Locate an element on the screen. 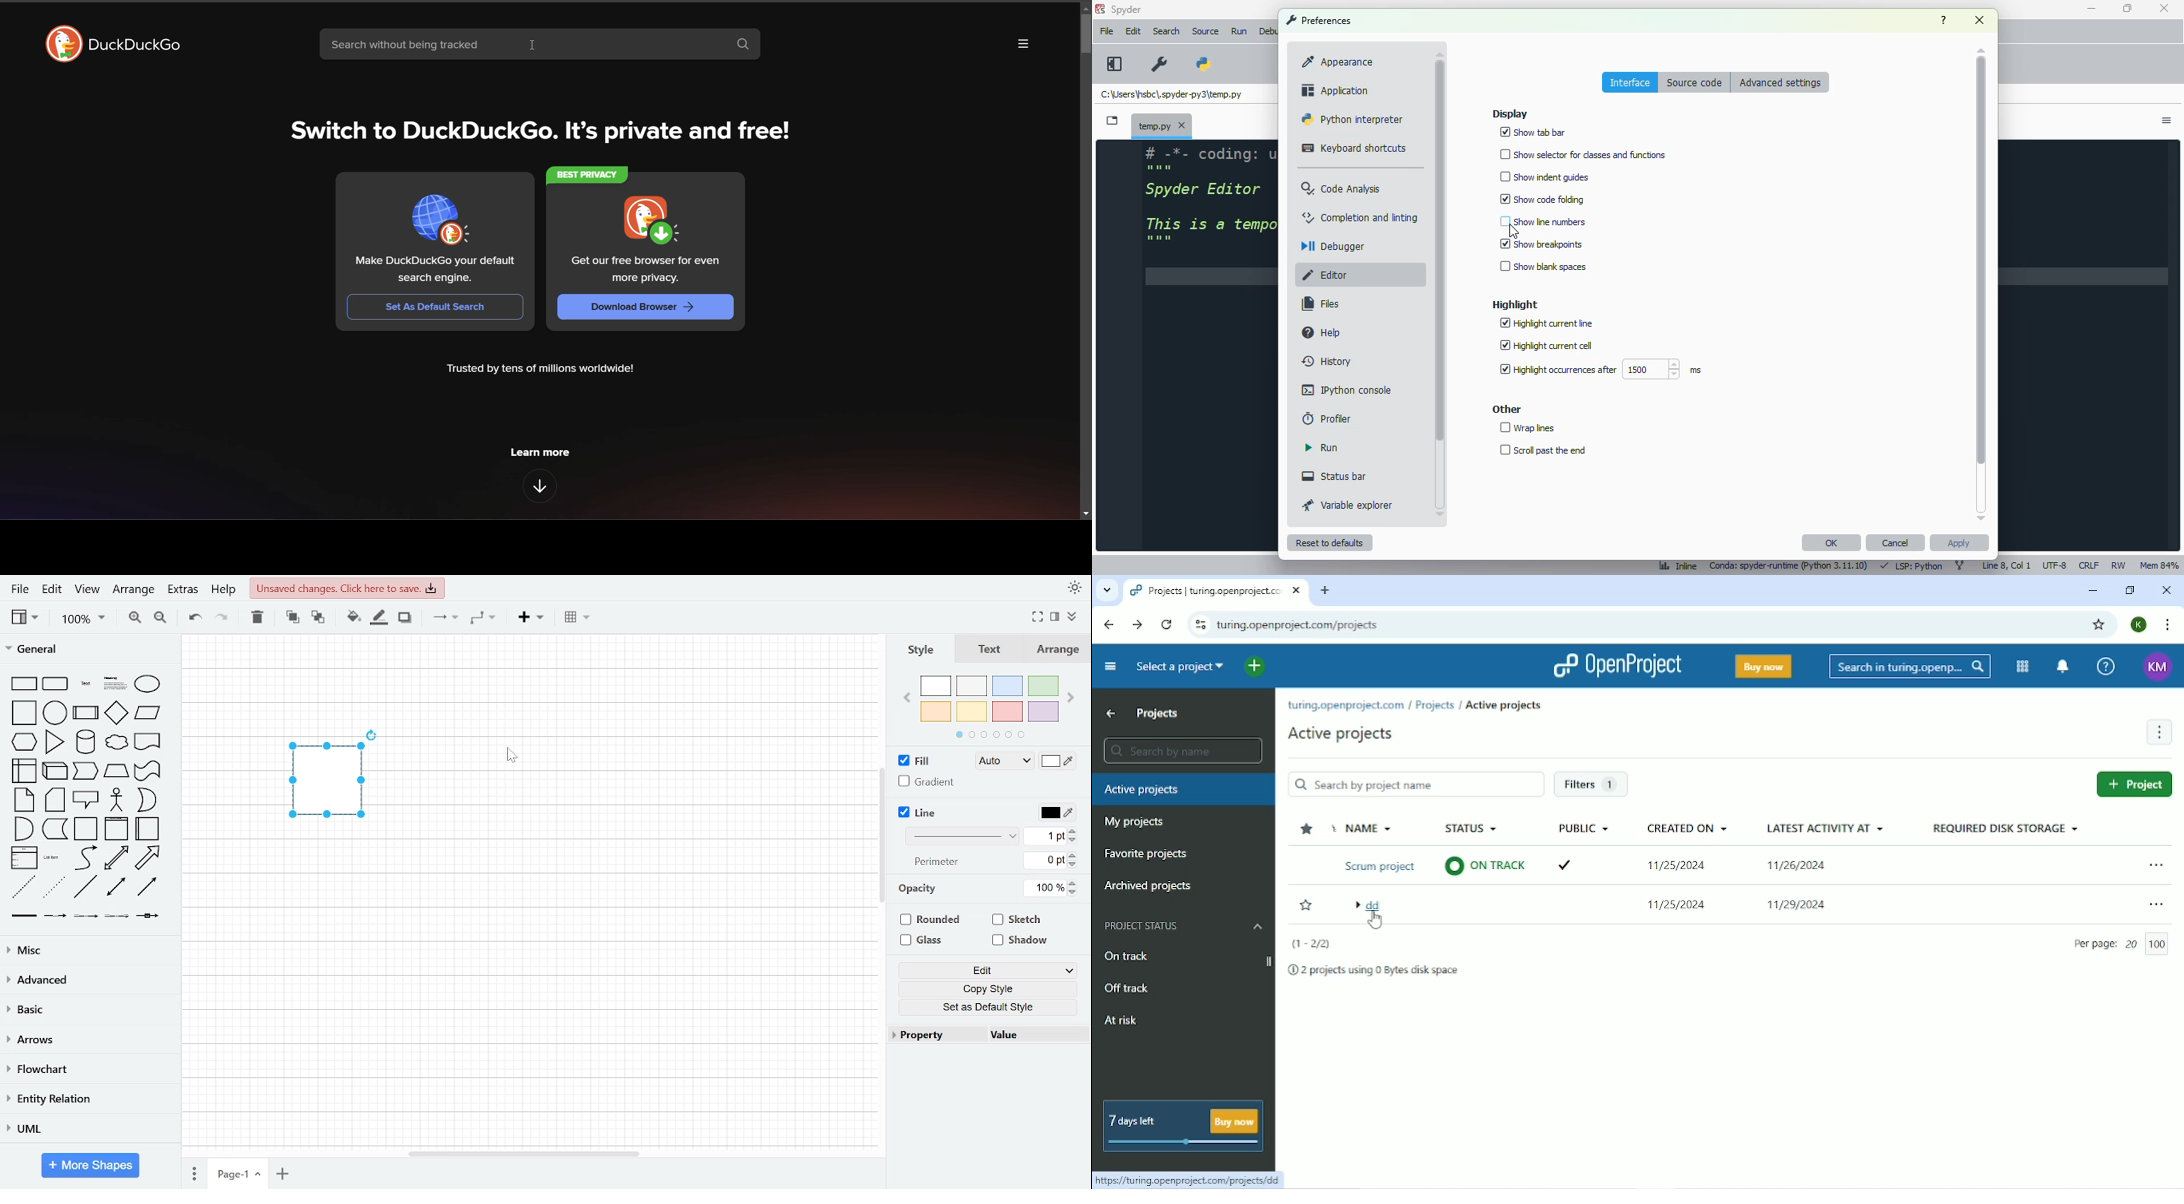  waypoints is located at coordinates (485, 618).